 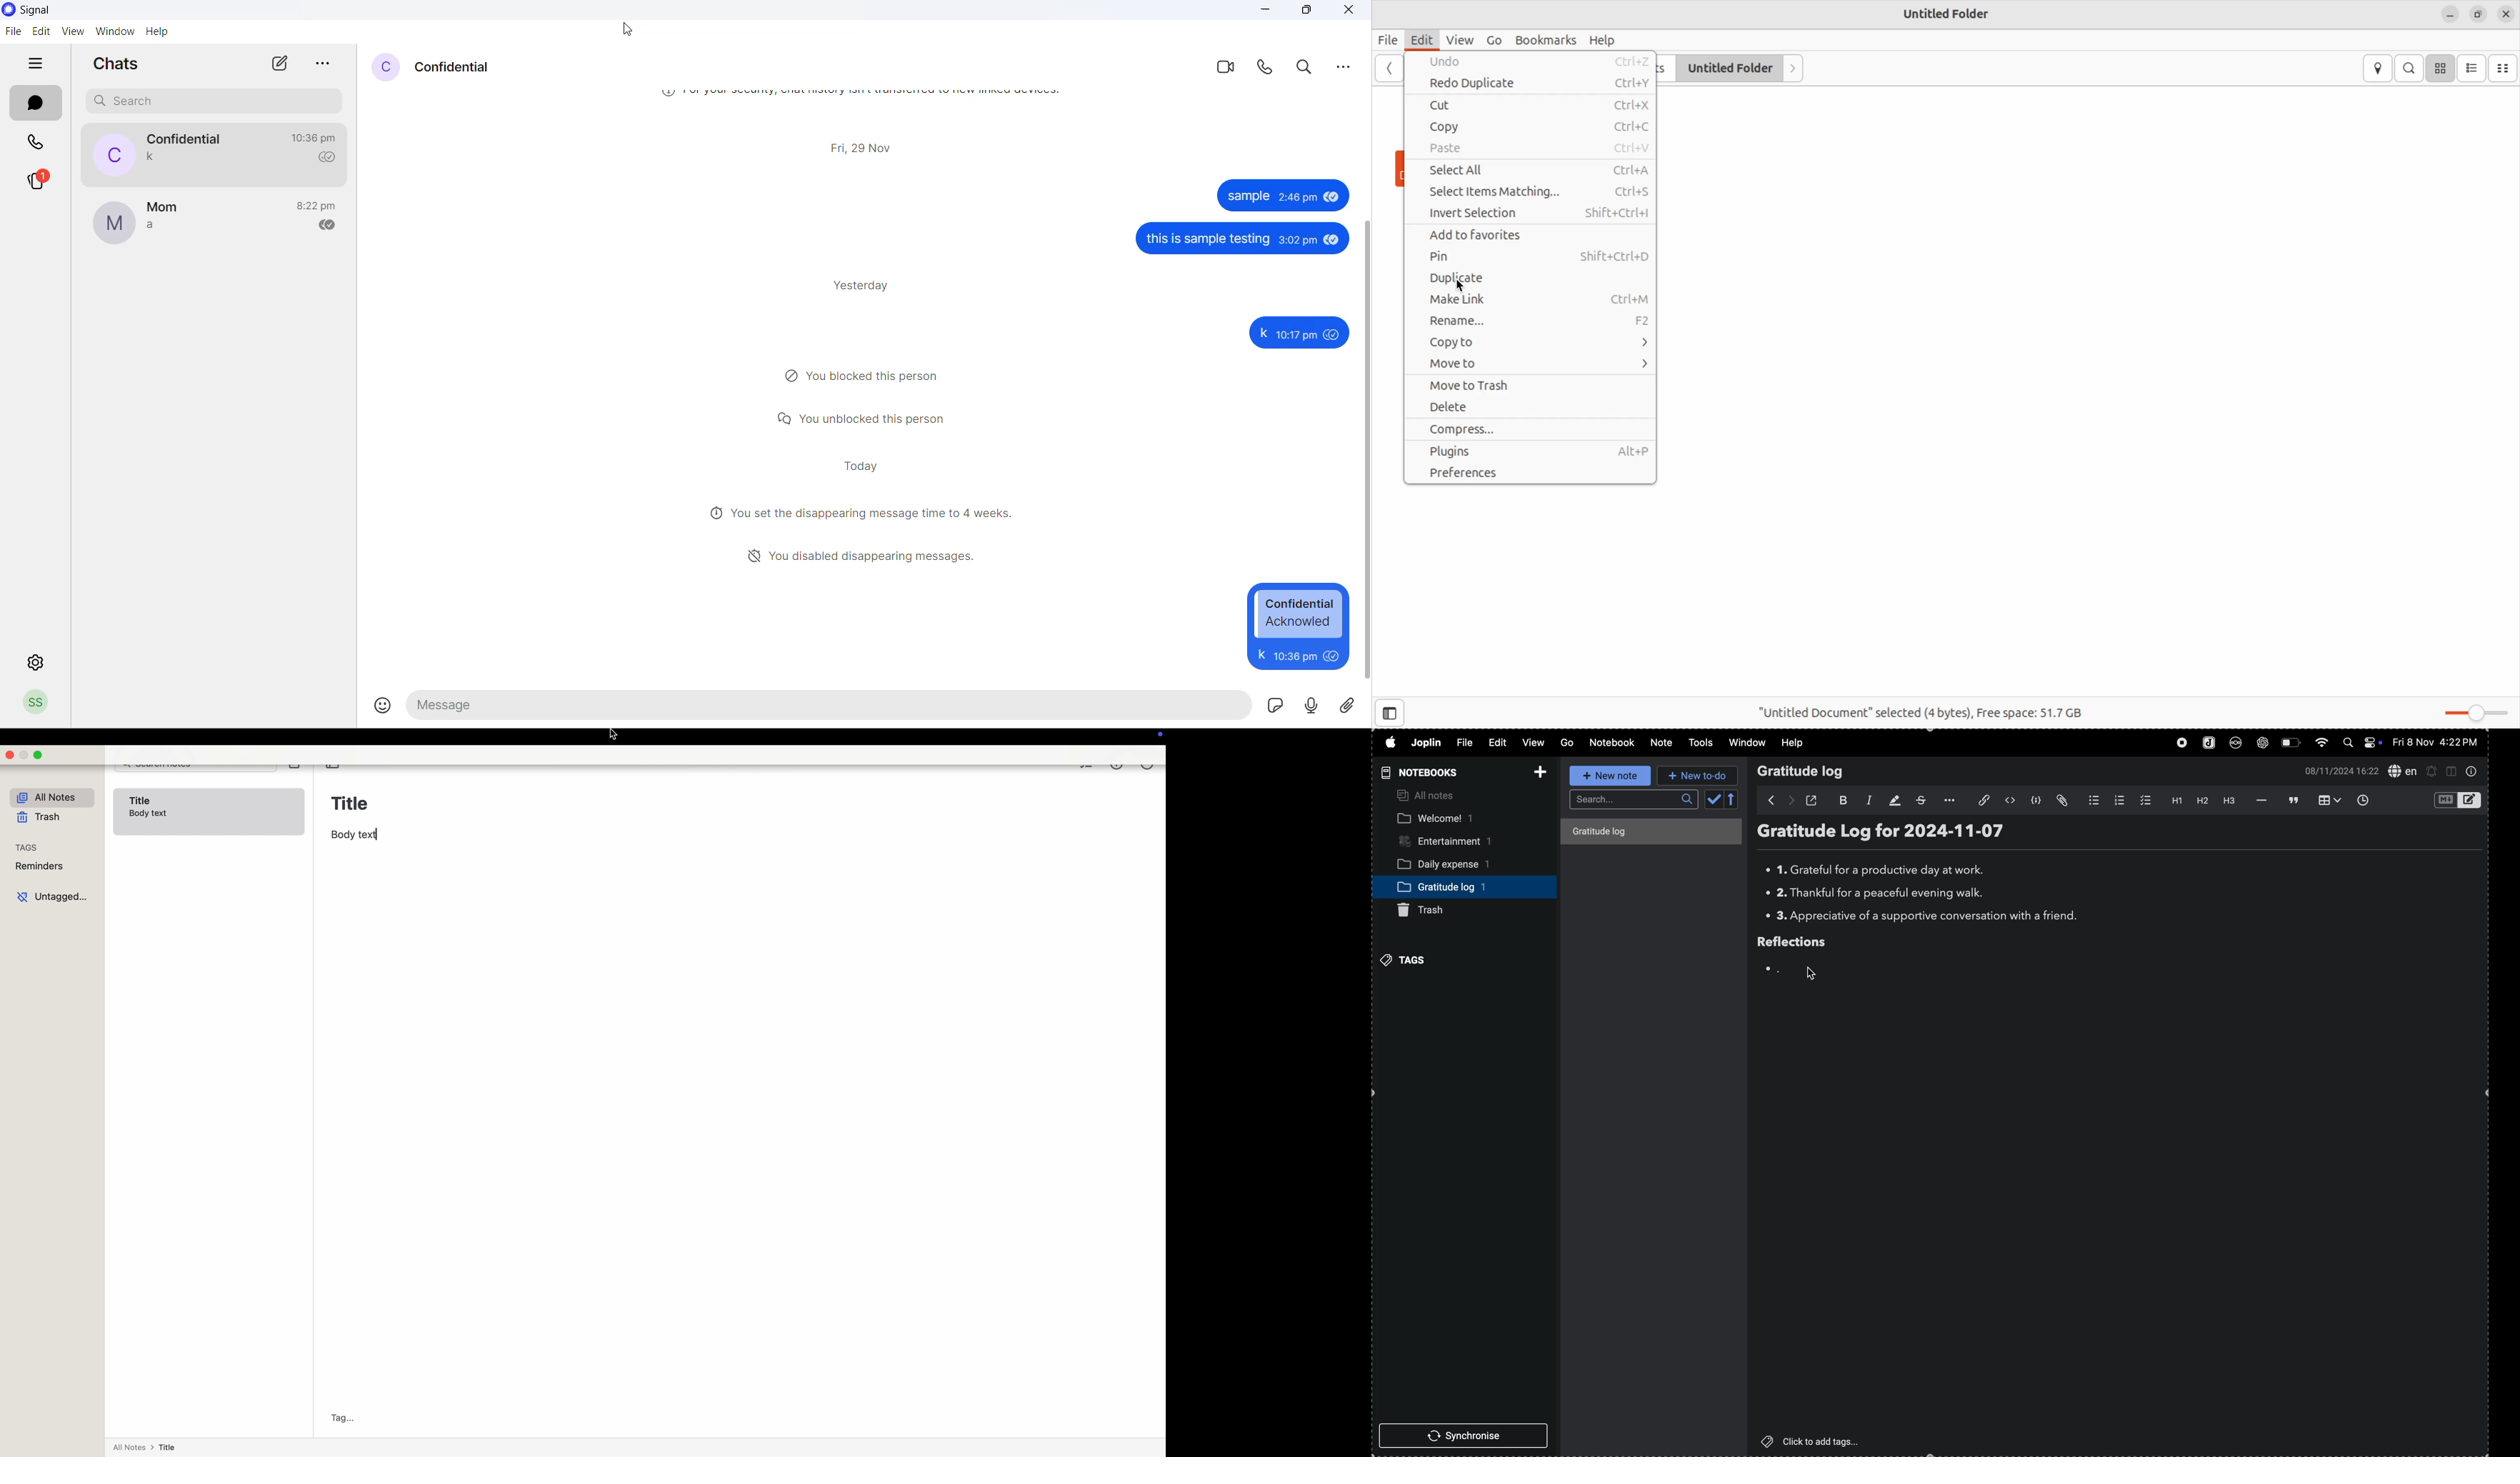 I want to click on search chat, so click(x=215, y=102).